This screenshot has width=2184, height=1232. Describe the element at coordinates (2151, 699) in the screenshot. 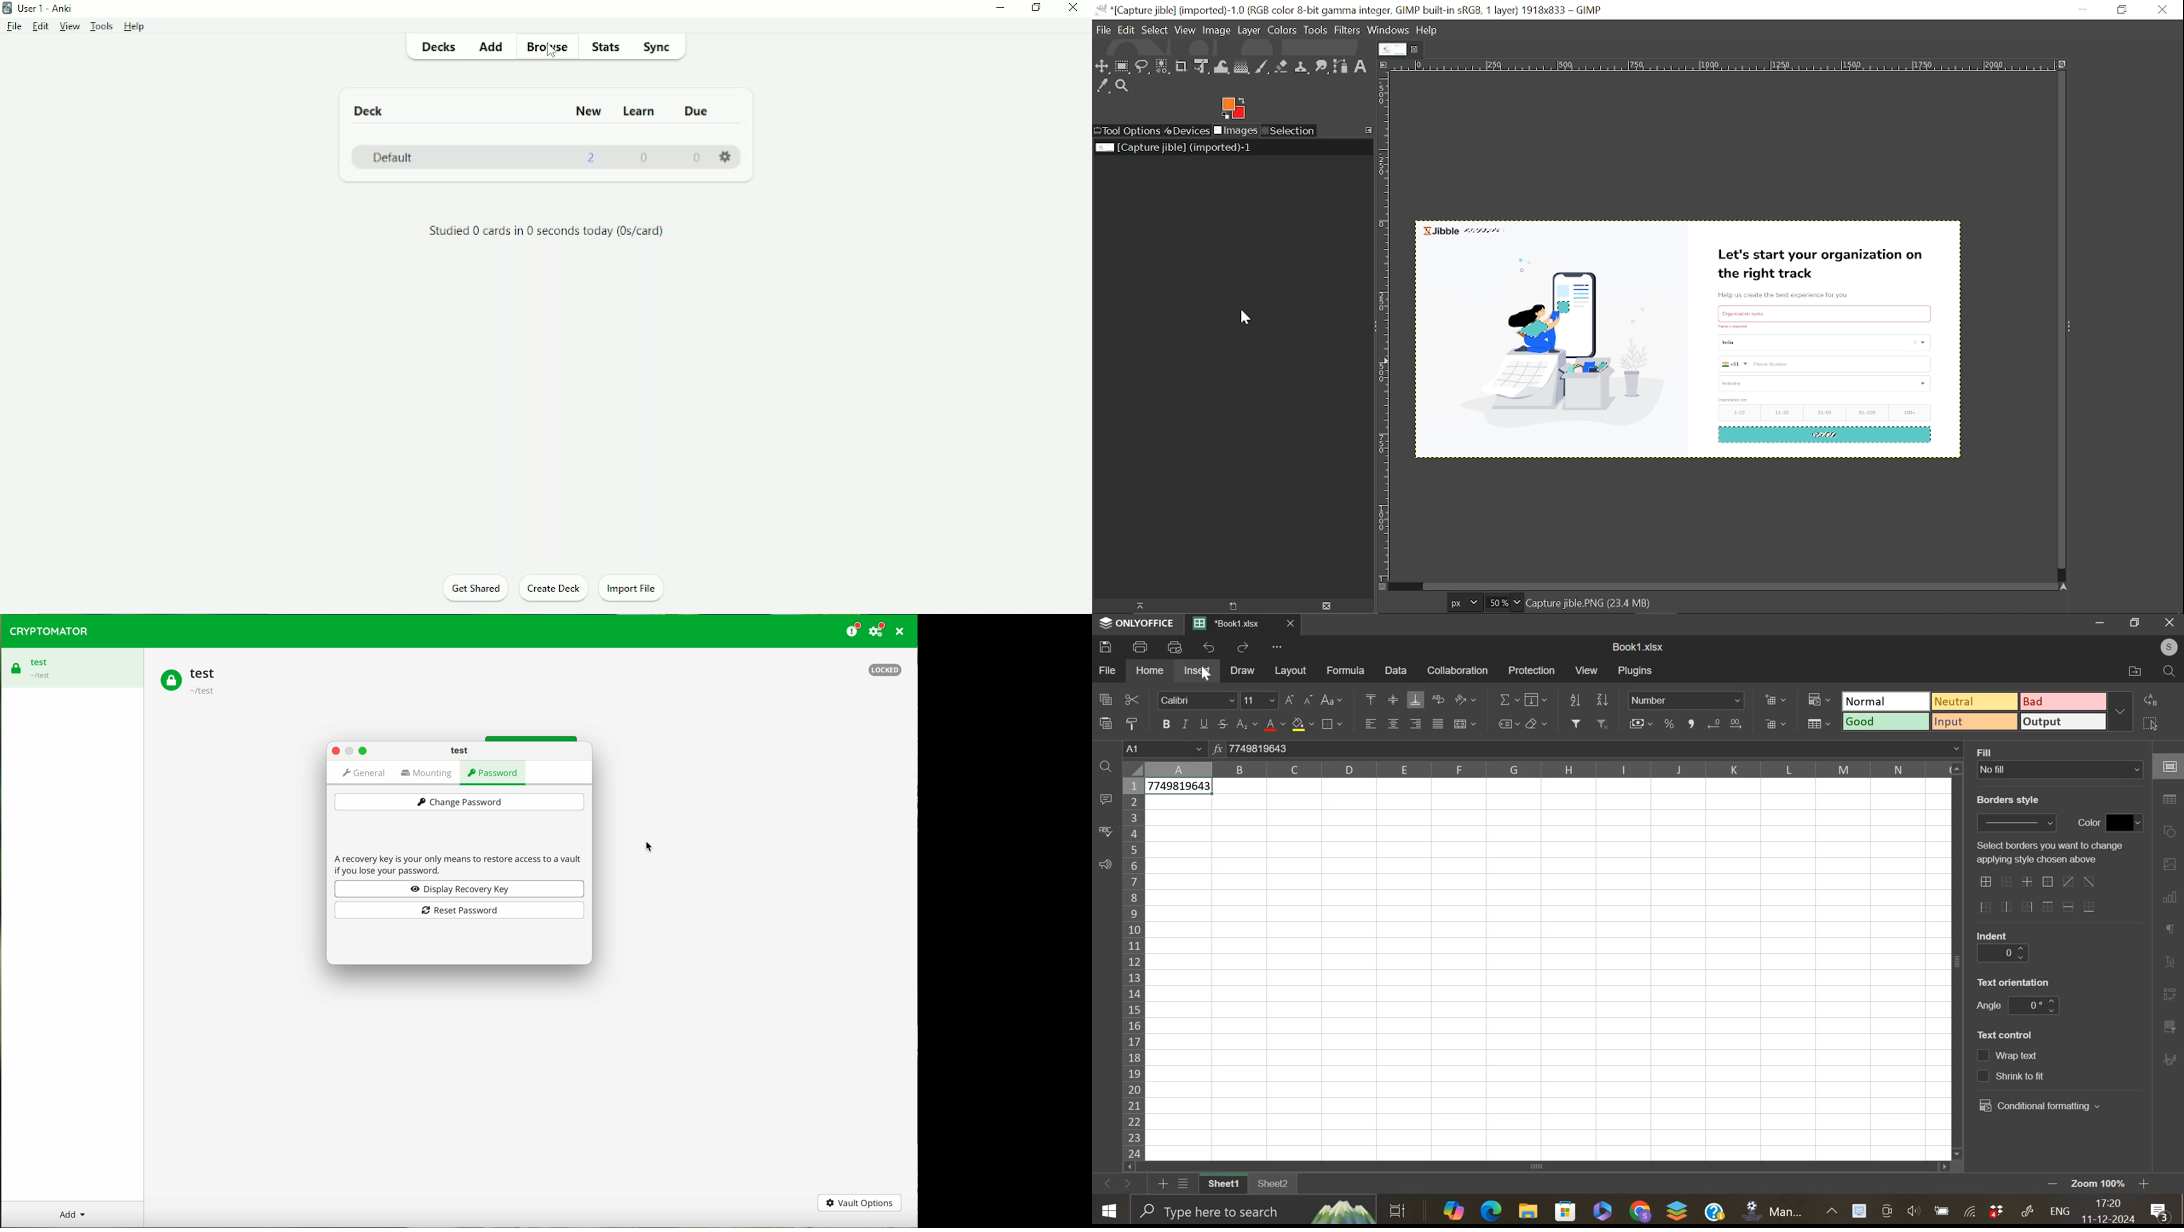

I see `replace` at that location.